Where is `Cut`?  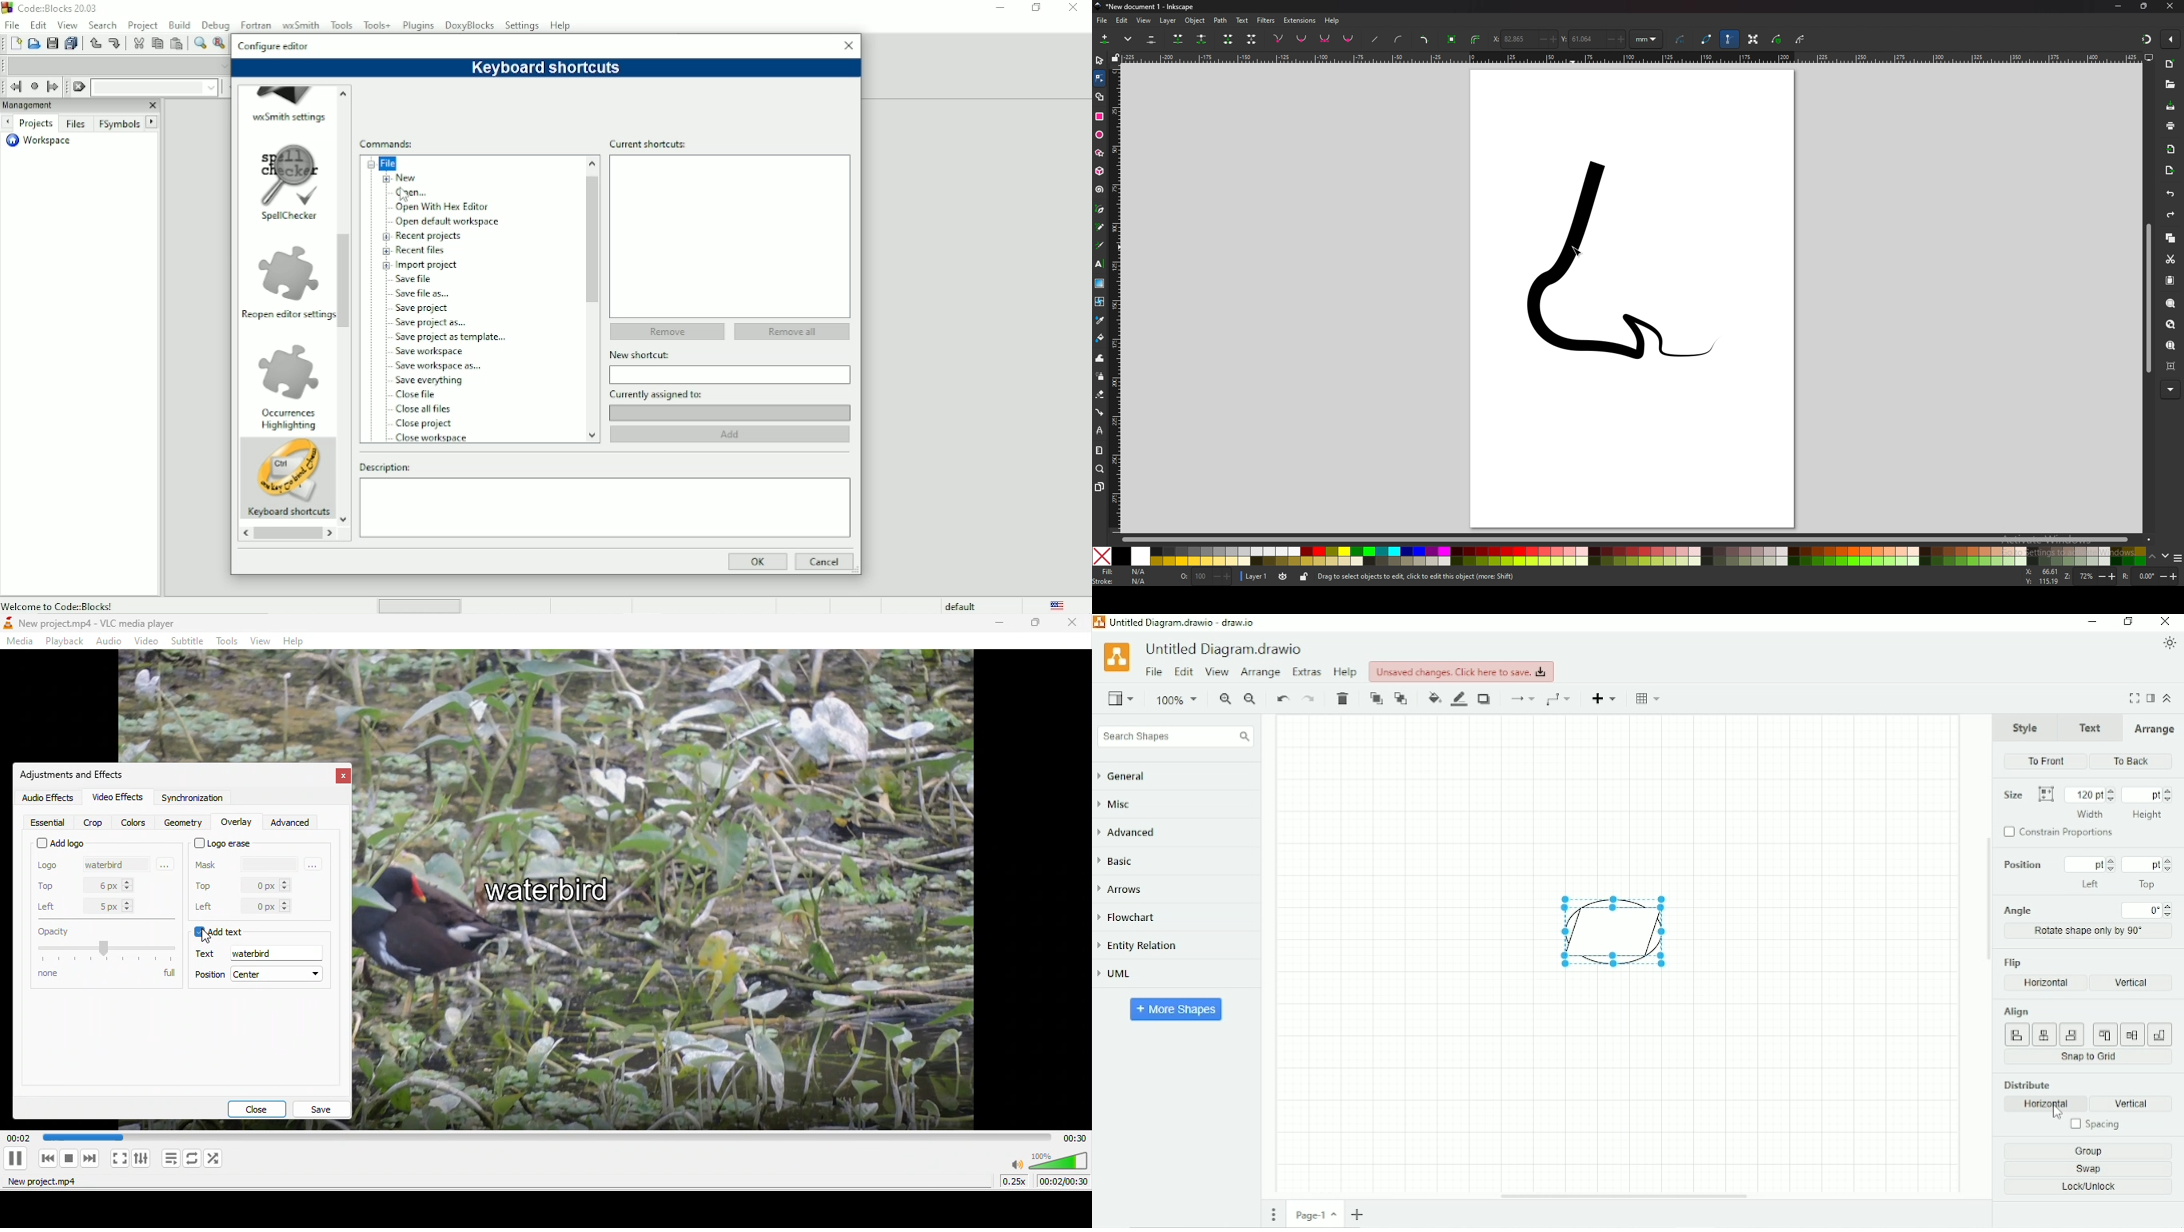 Cut is located at coordinates (138, 44).